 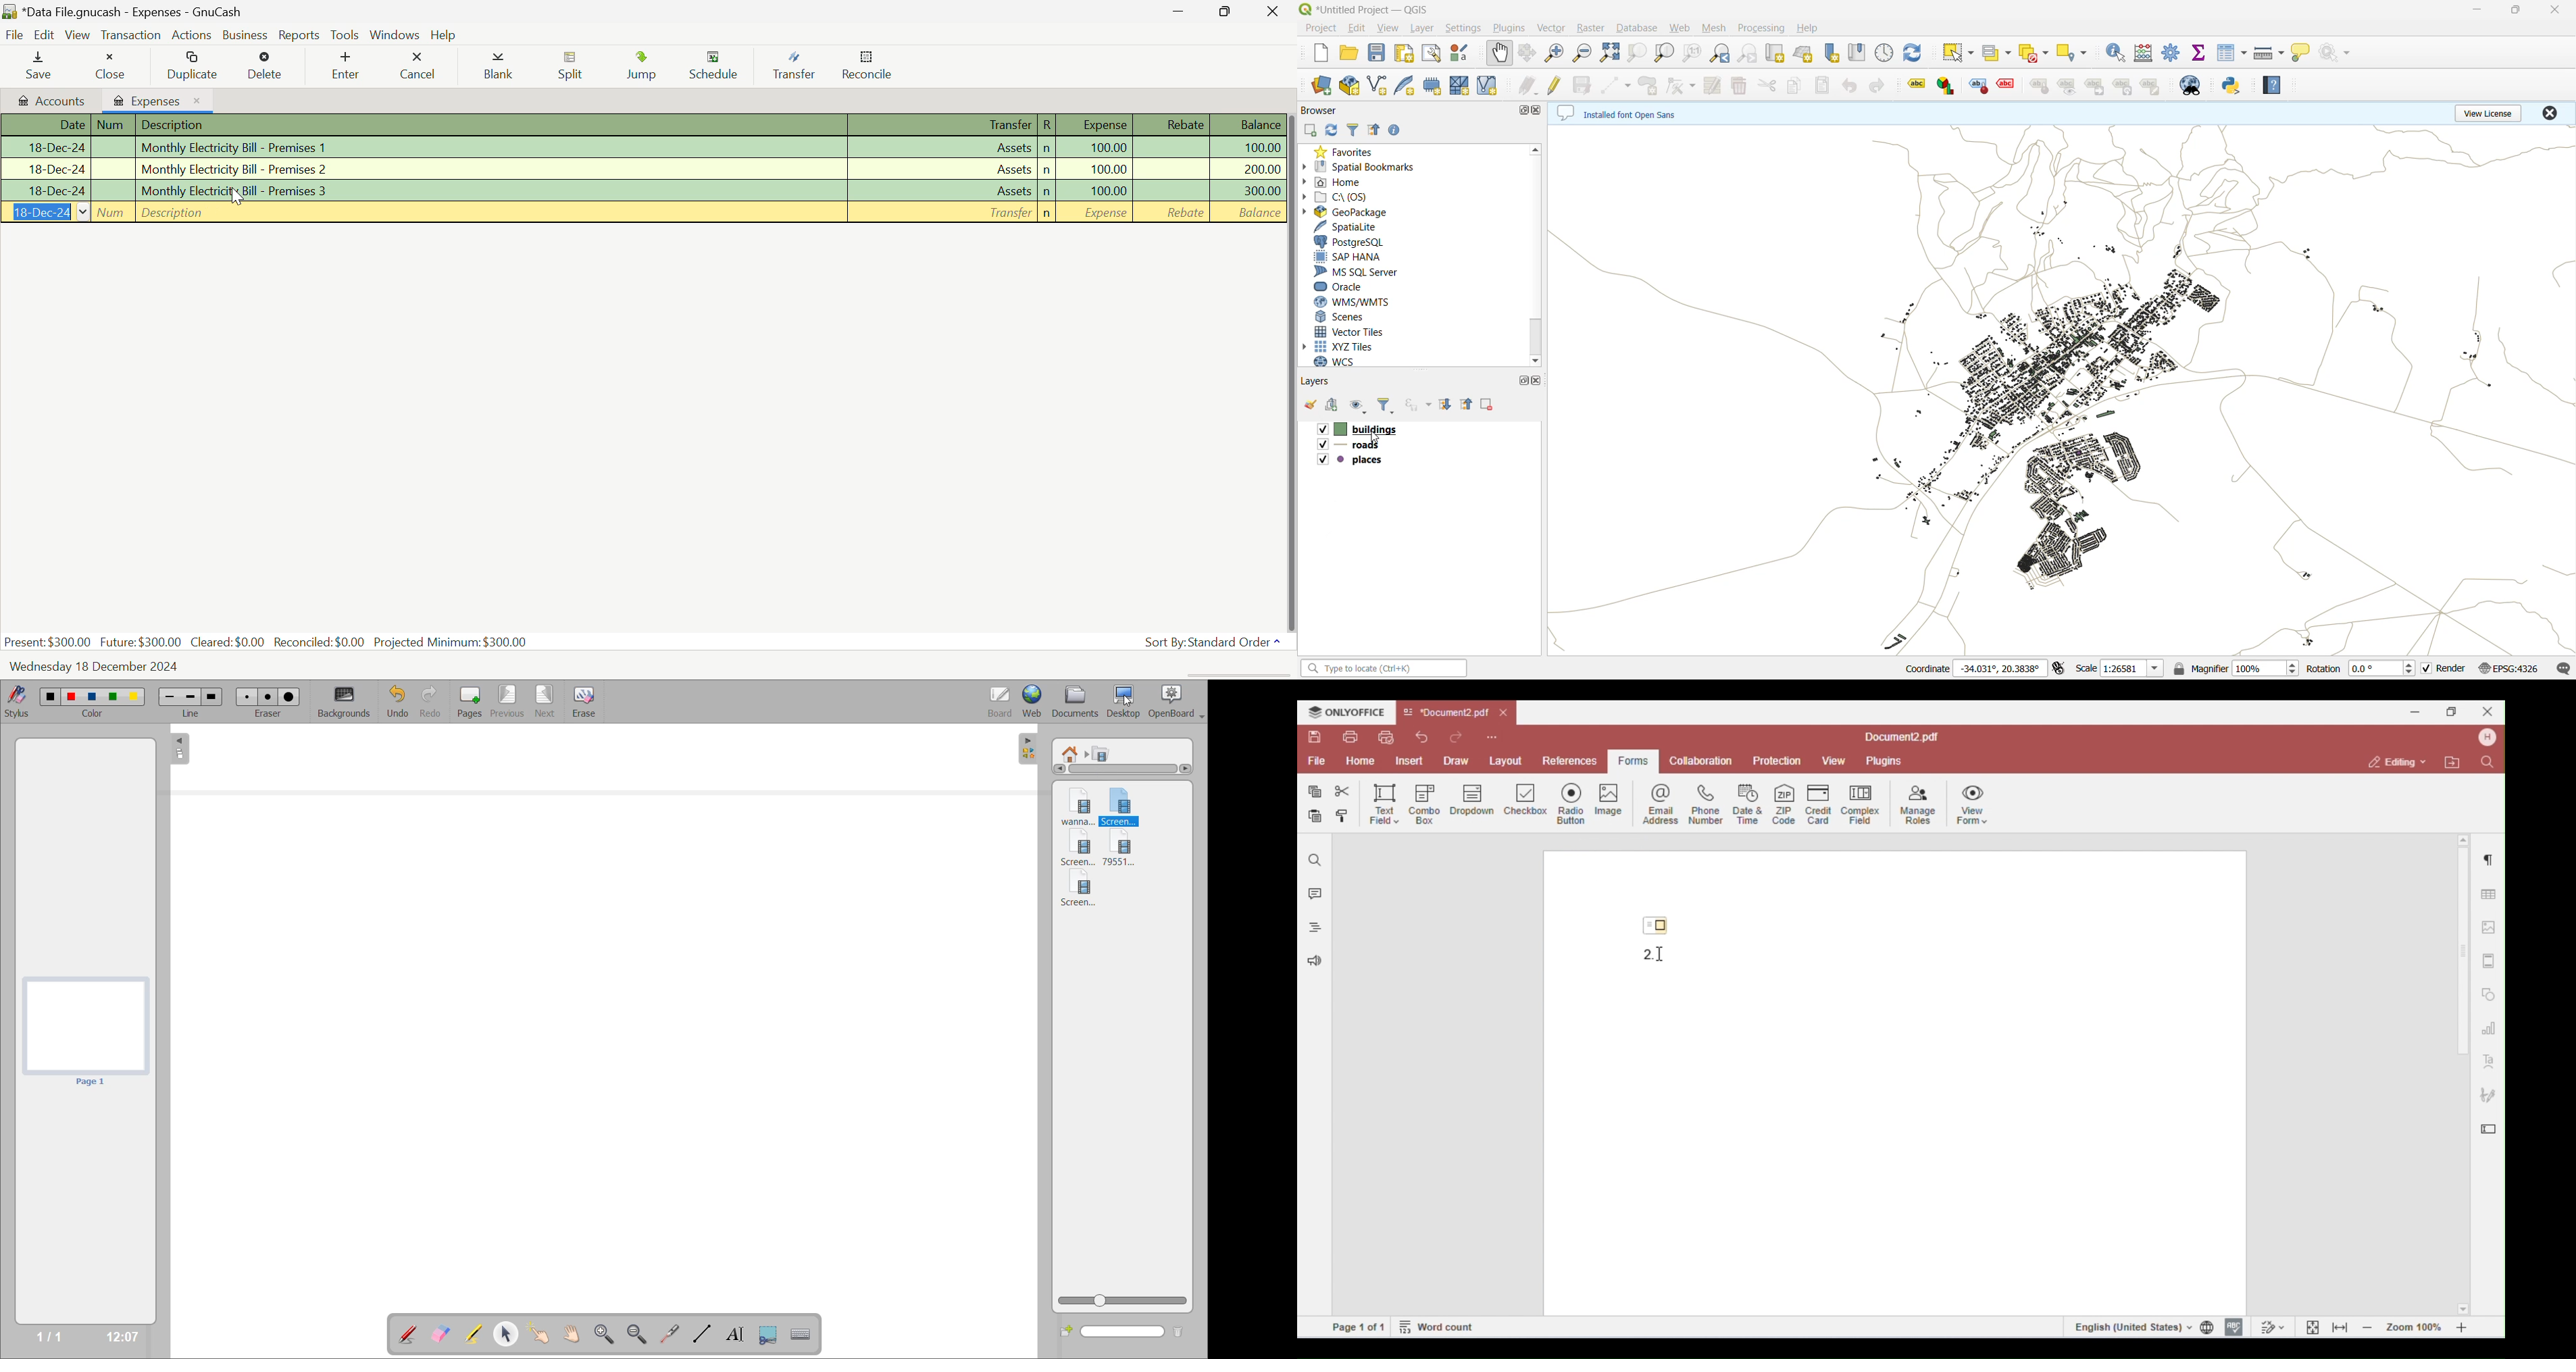 What do you see at coordinates (2203, 53) in the screenshot?
I see `statistical summary` at bounding box center [2203, 53].